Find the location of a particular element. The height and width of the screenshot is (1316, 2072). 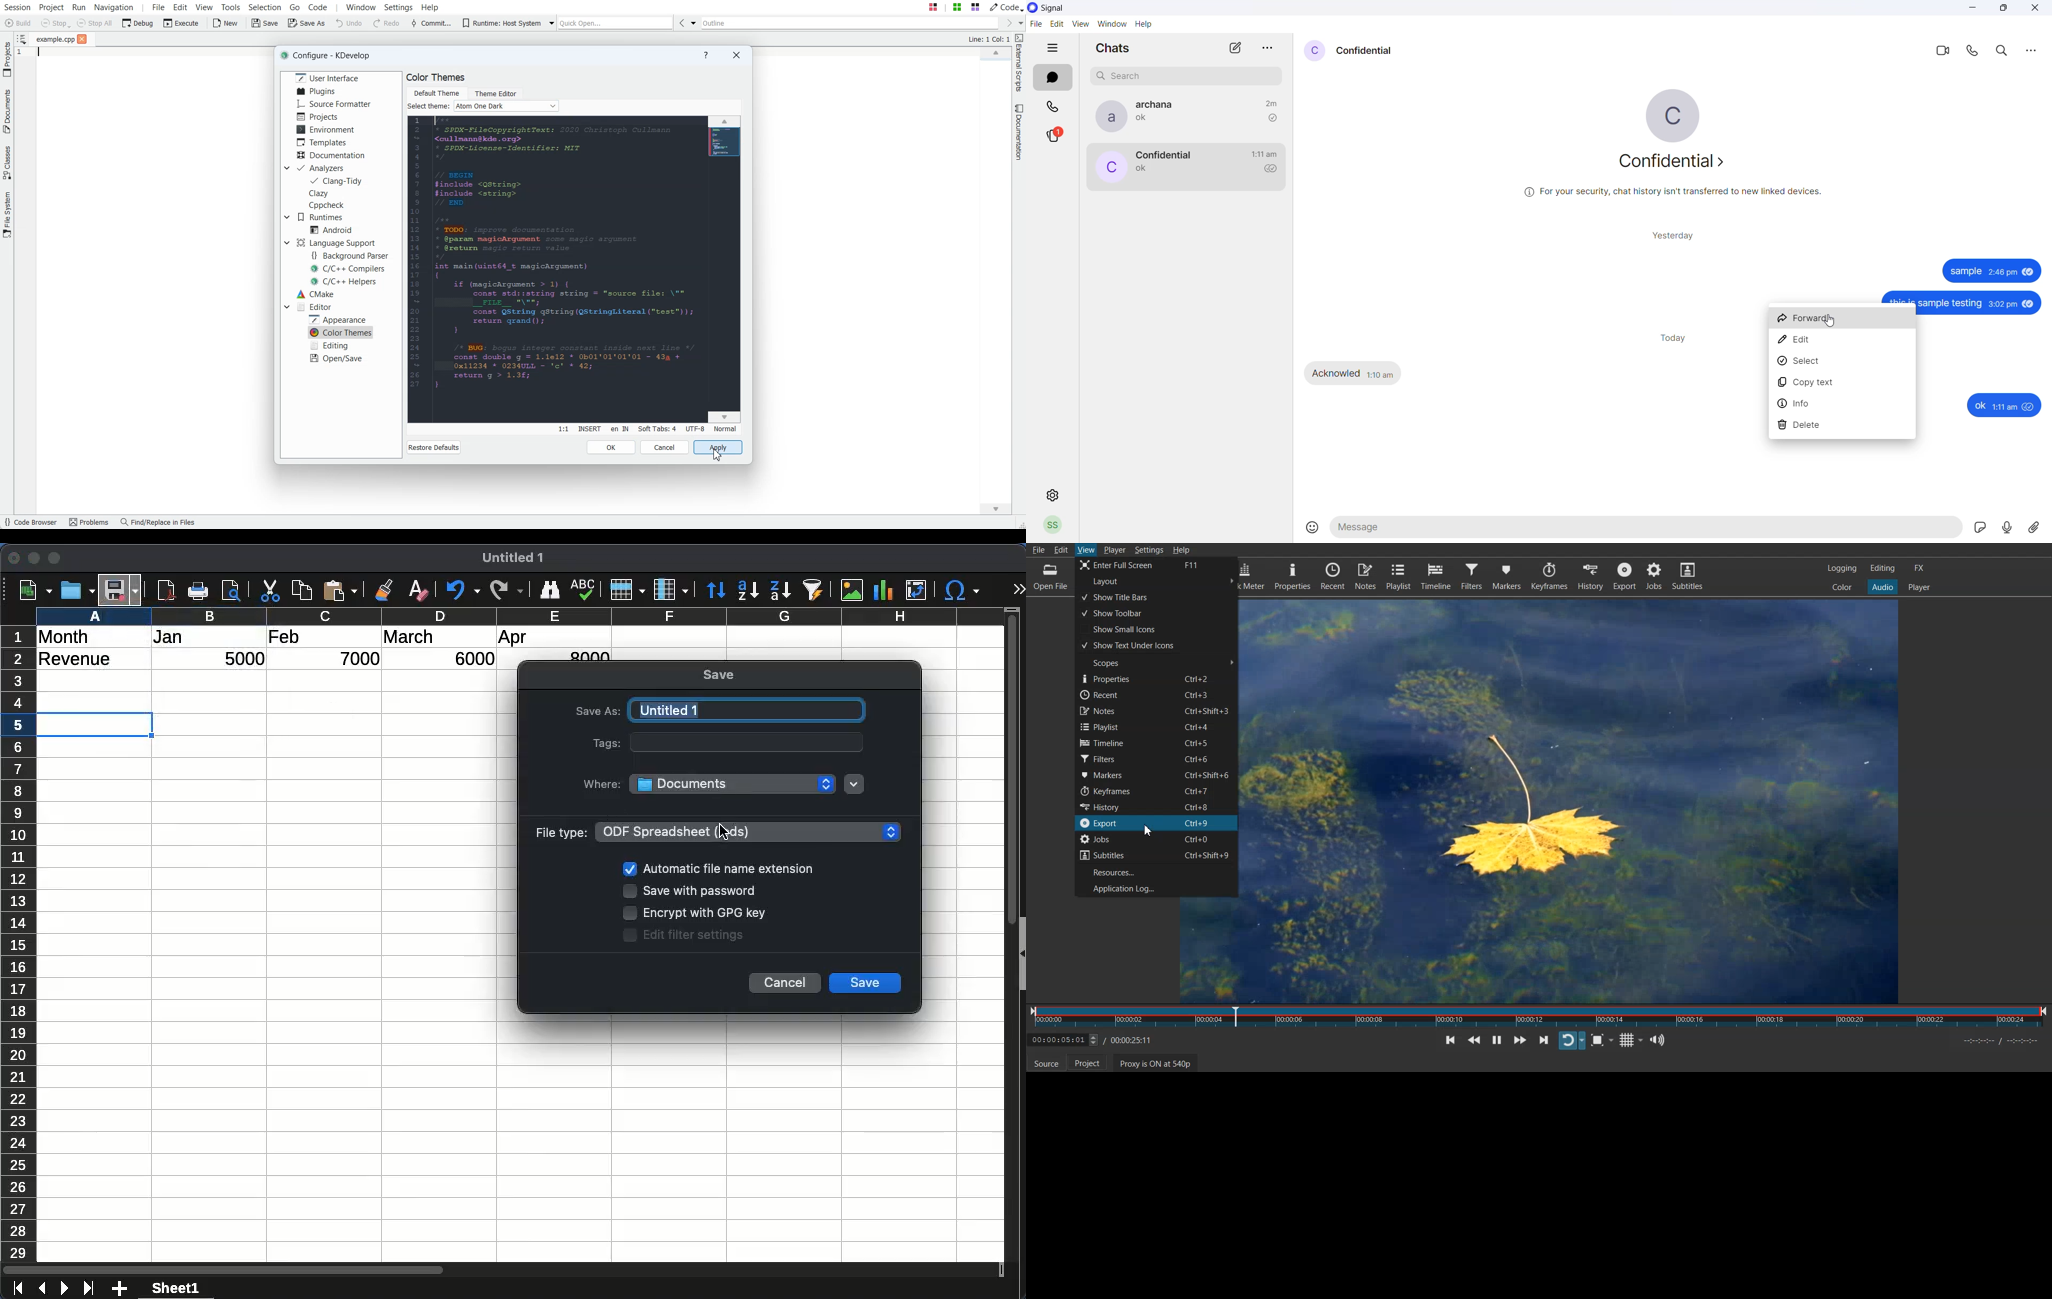

Editing is located at coordinates (1883, 568).